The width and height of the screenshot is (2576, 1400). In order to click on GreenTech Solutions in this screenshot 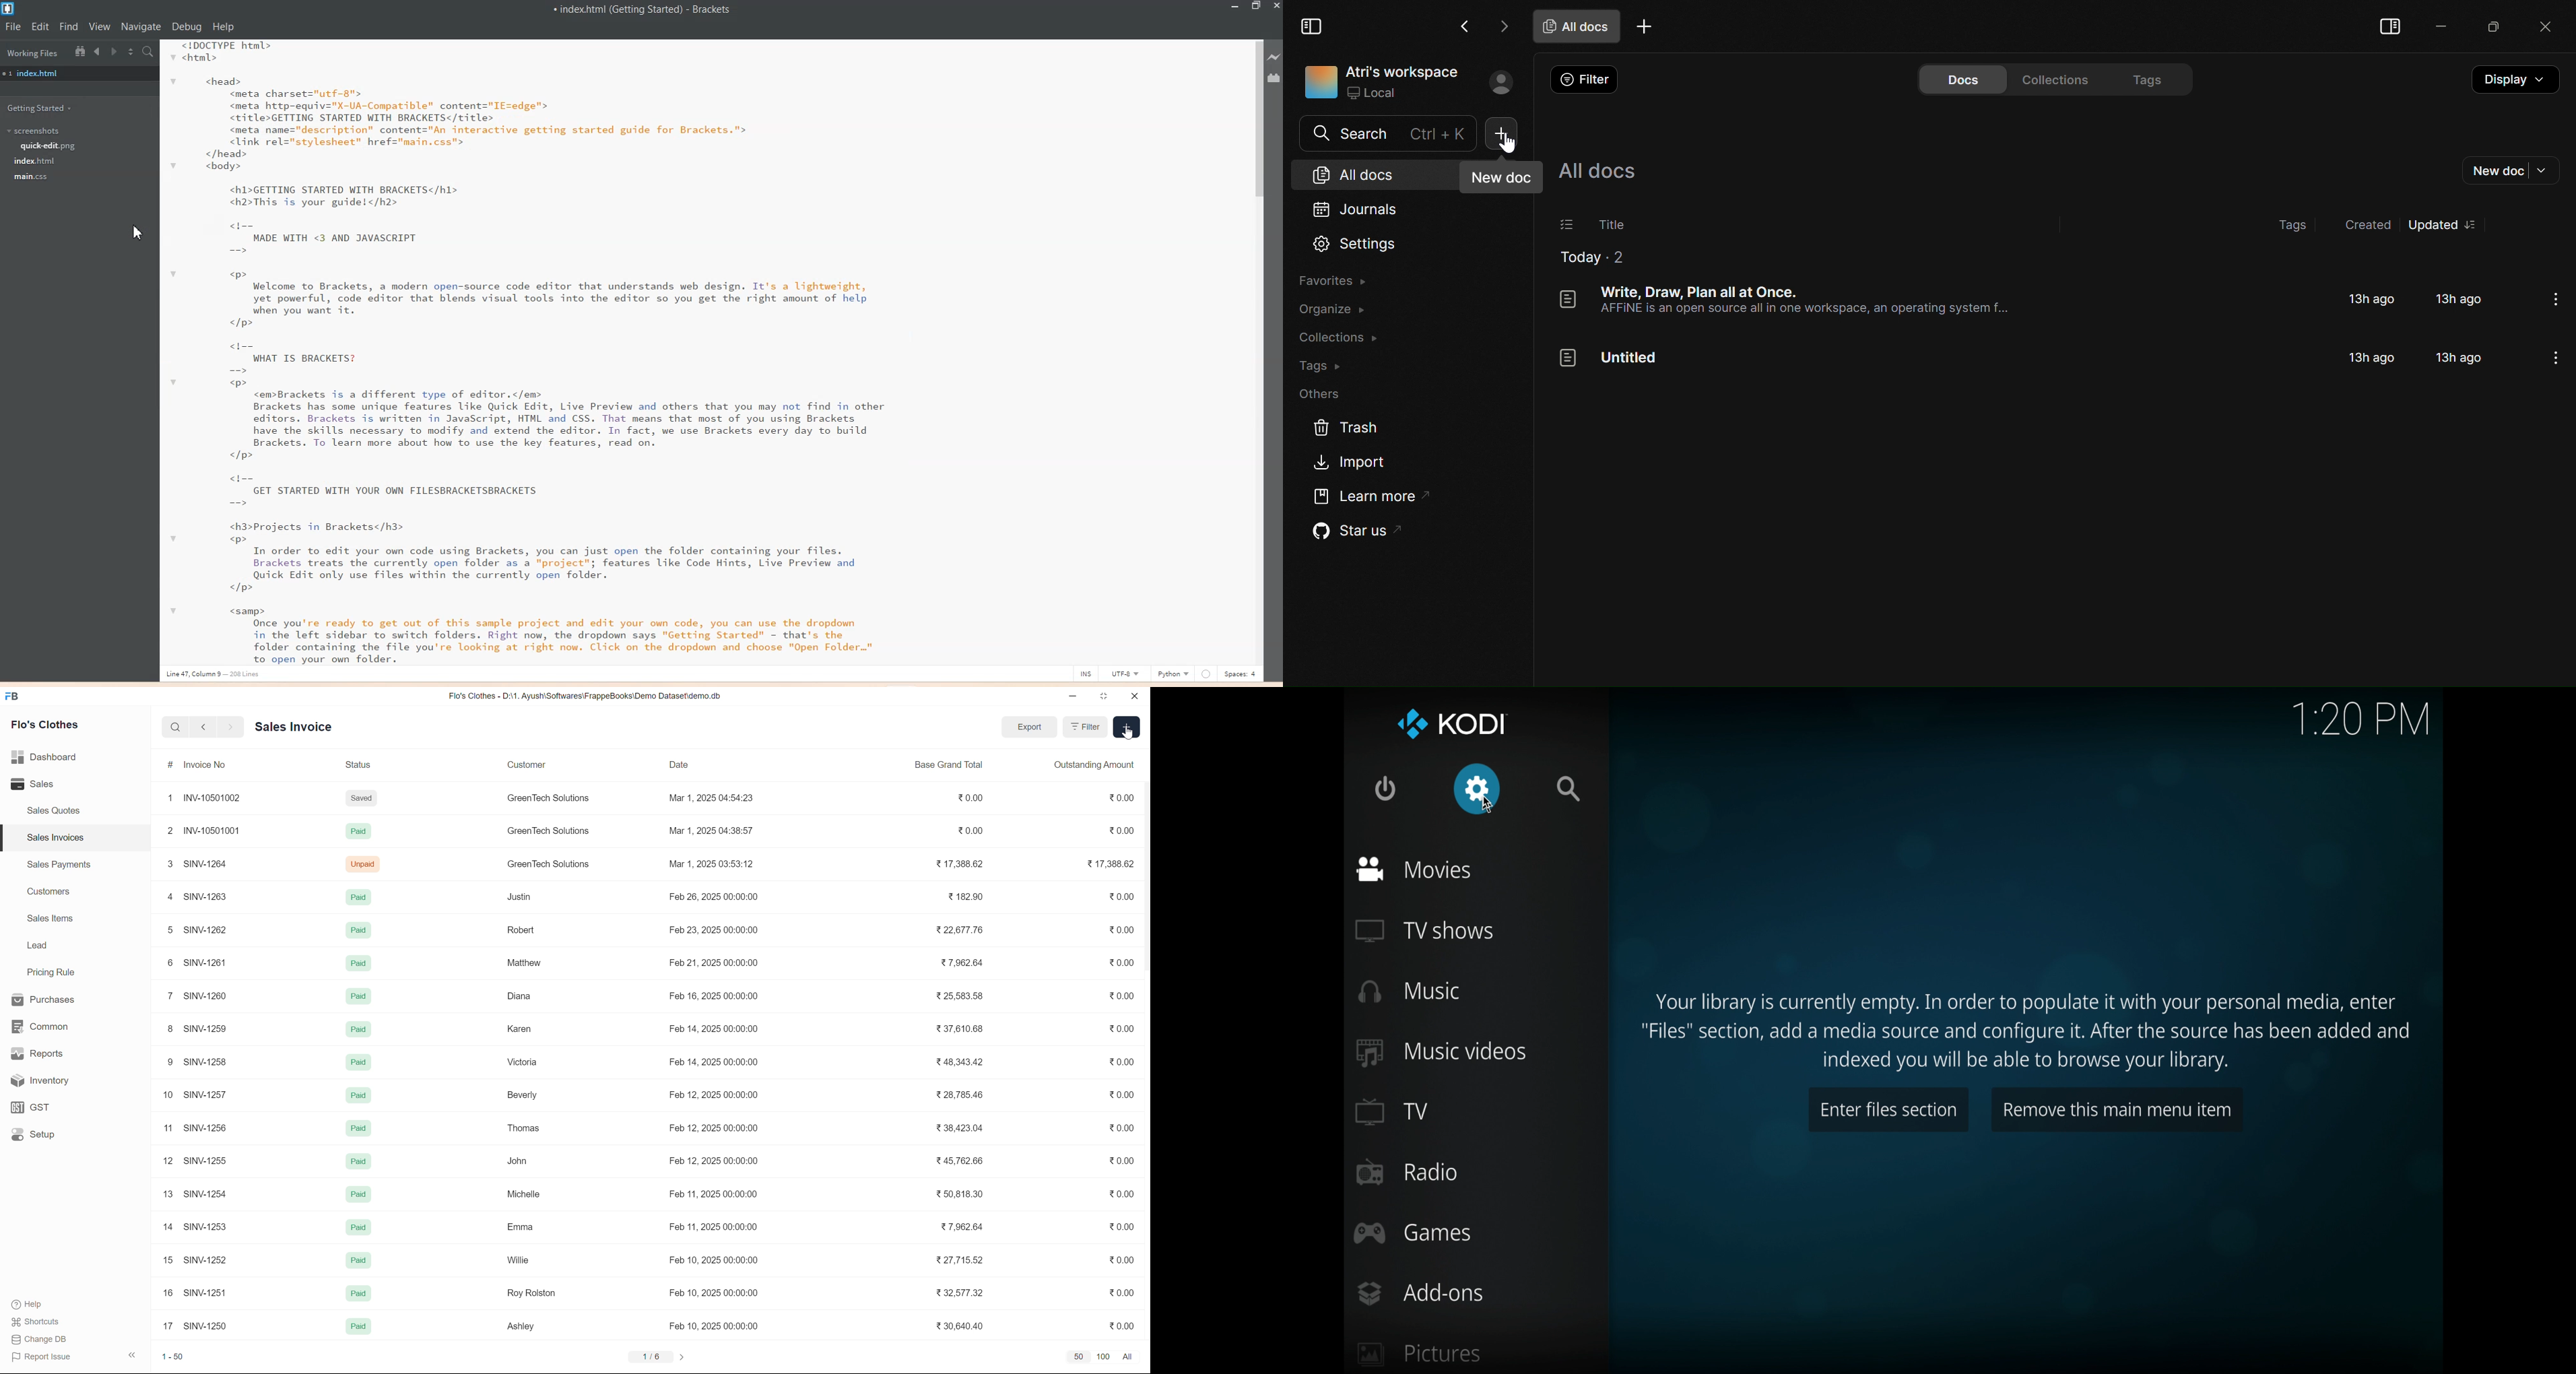, I will do `click(550, 801)`.